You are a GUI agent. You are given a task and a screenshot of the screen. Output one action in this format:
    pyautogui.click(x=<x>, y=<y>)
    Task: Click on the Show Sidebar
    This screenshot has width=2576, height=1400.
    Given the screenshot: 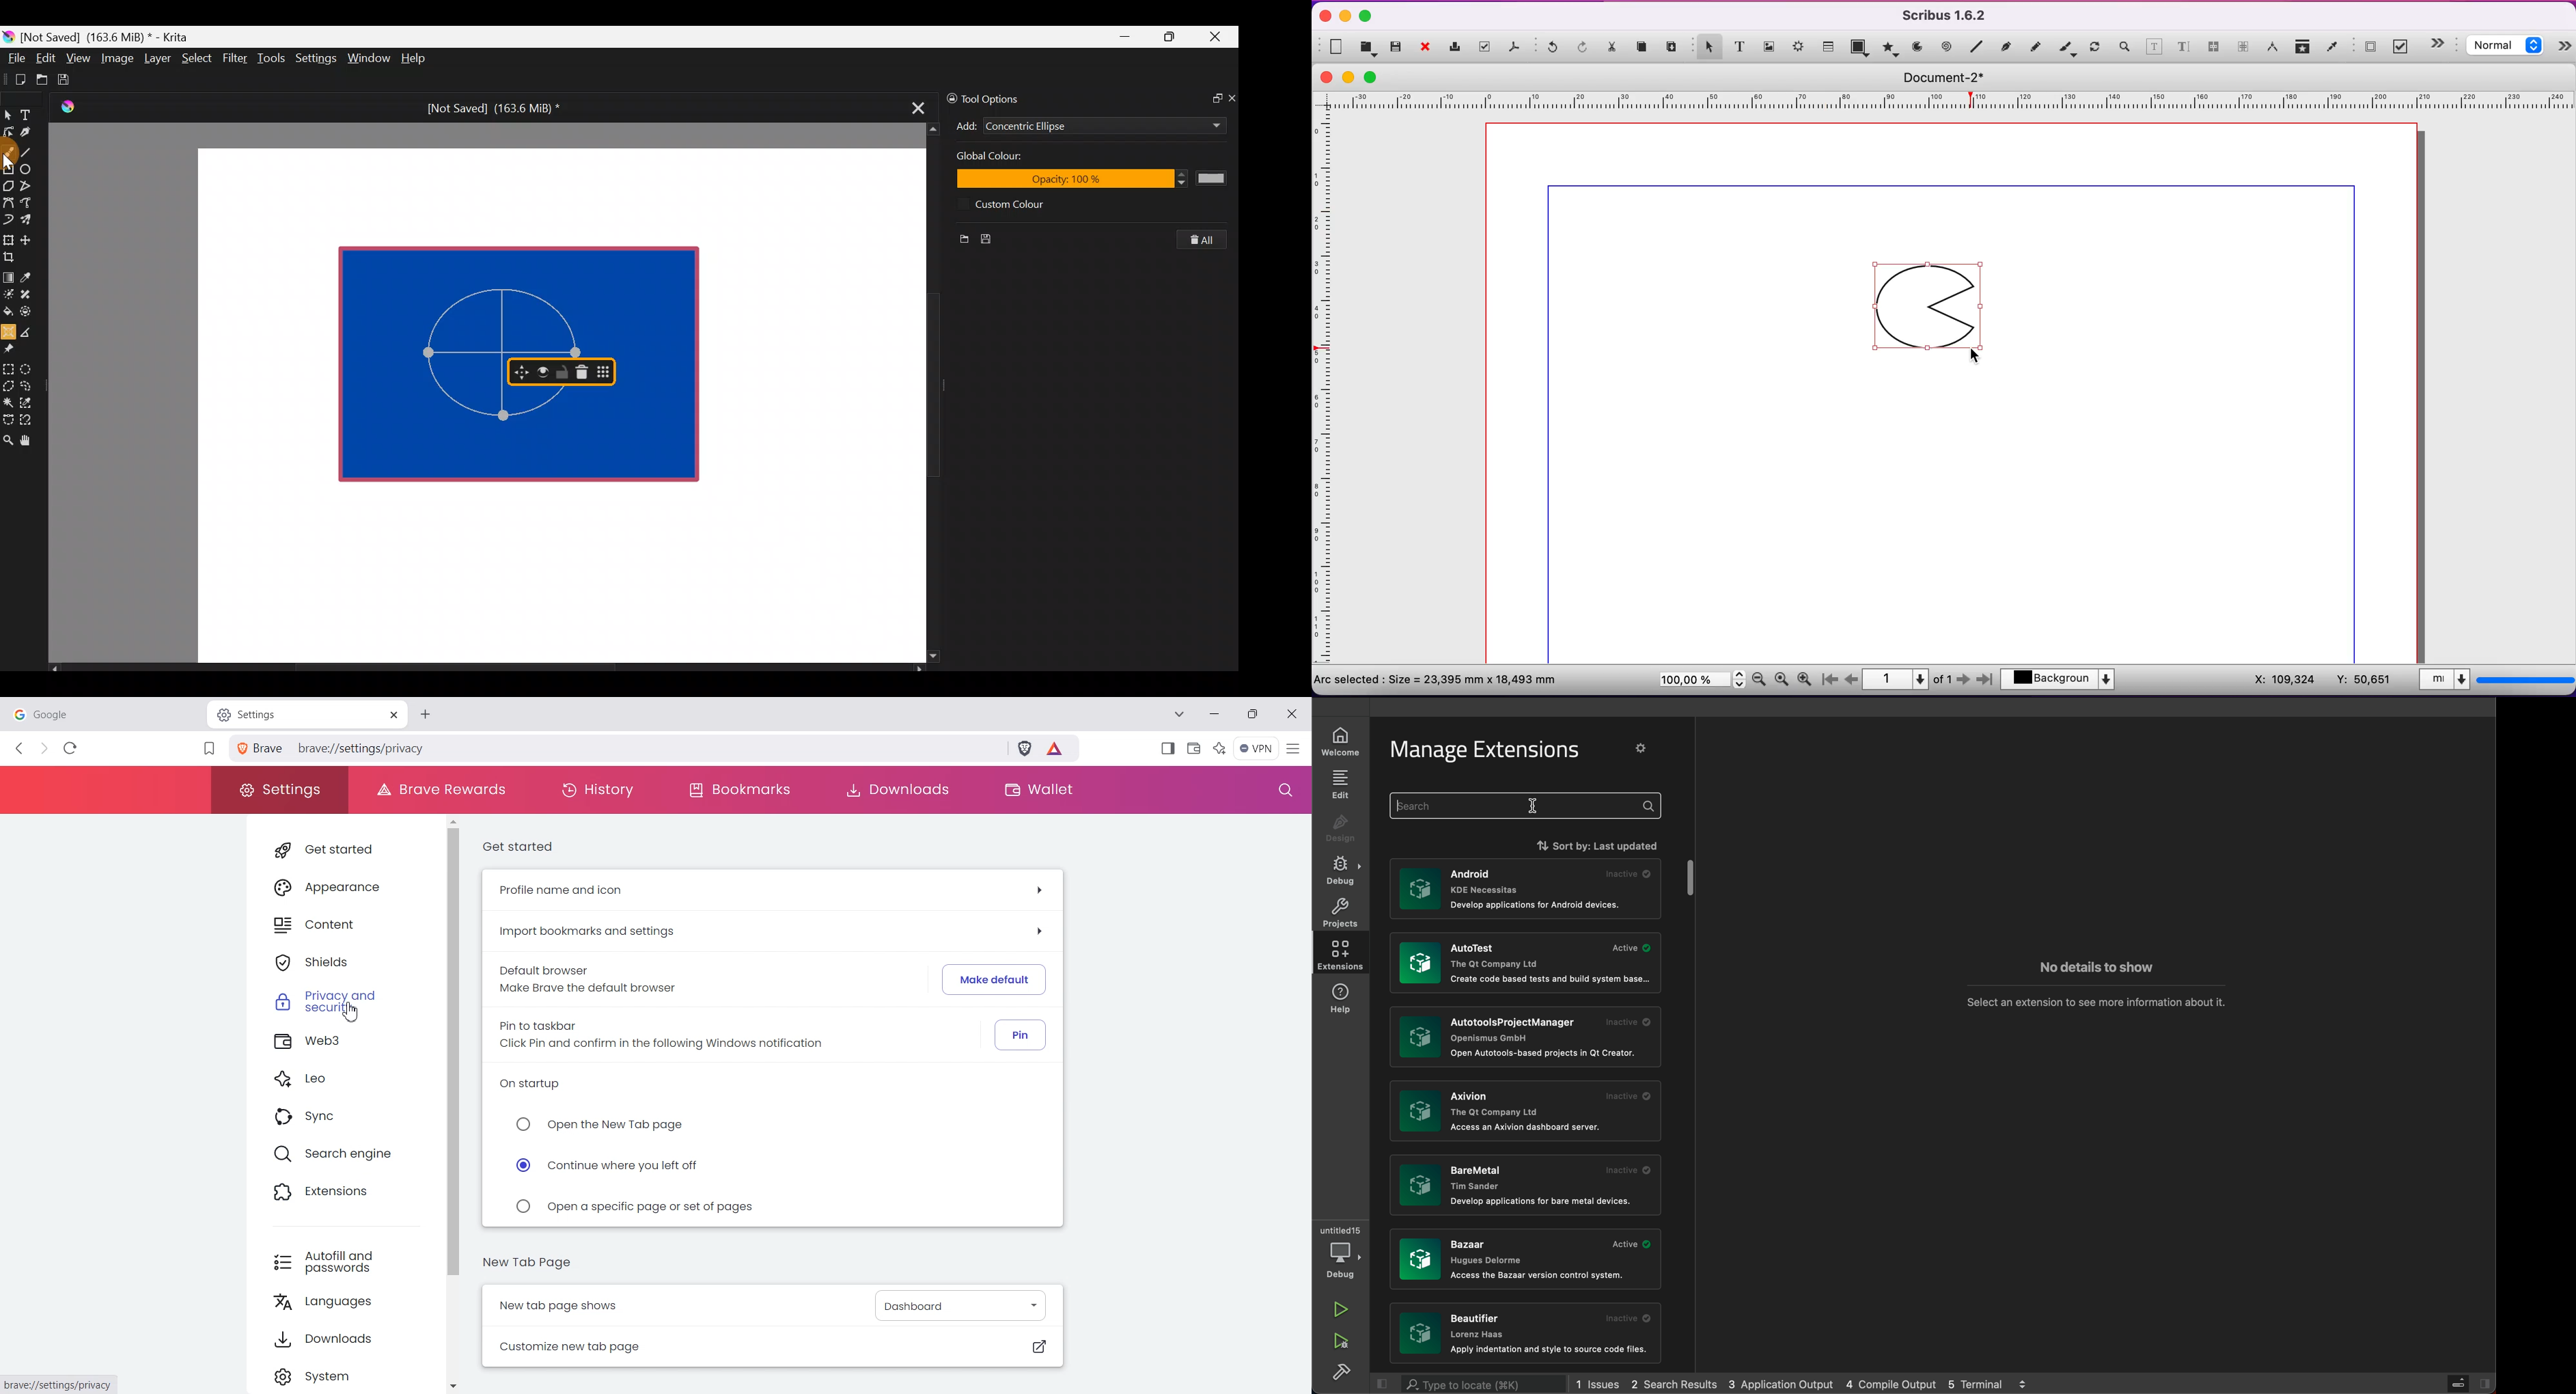 What is the action you would take?
    pyautogui.click(x=1169, y=748)
    